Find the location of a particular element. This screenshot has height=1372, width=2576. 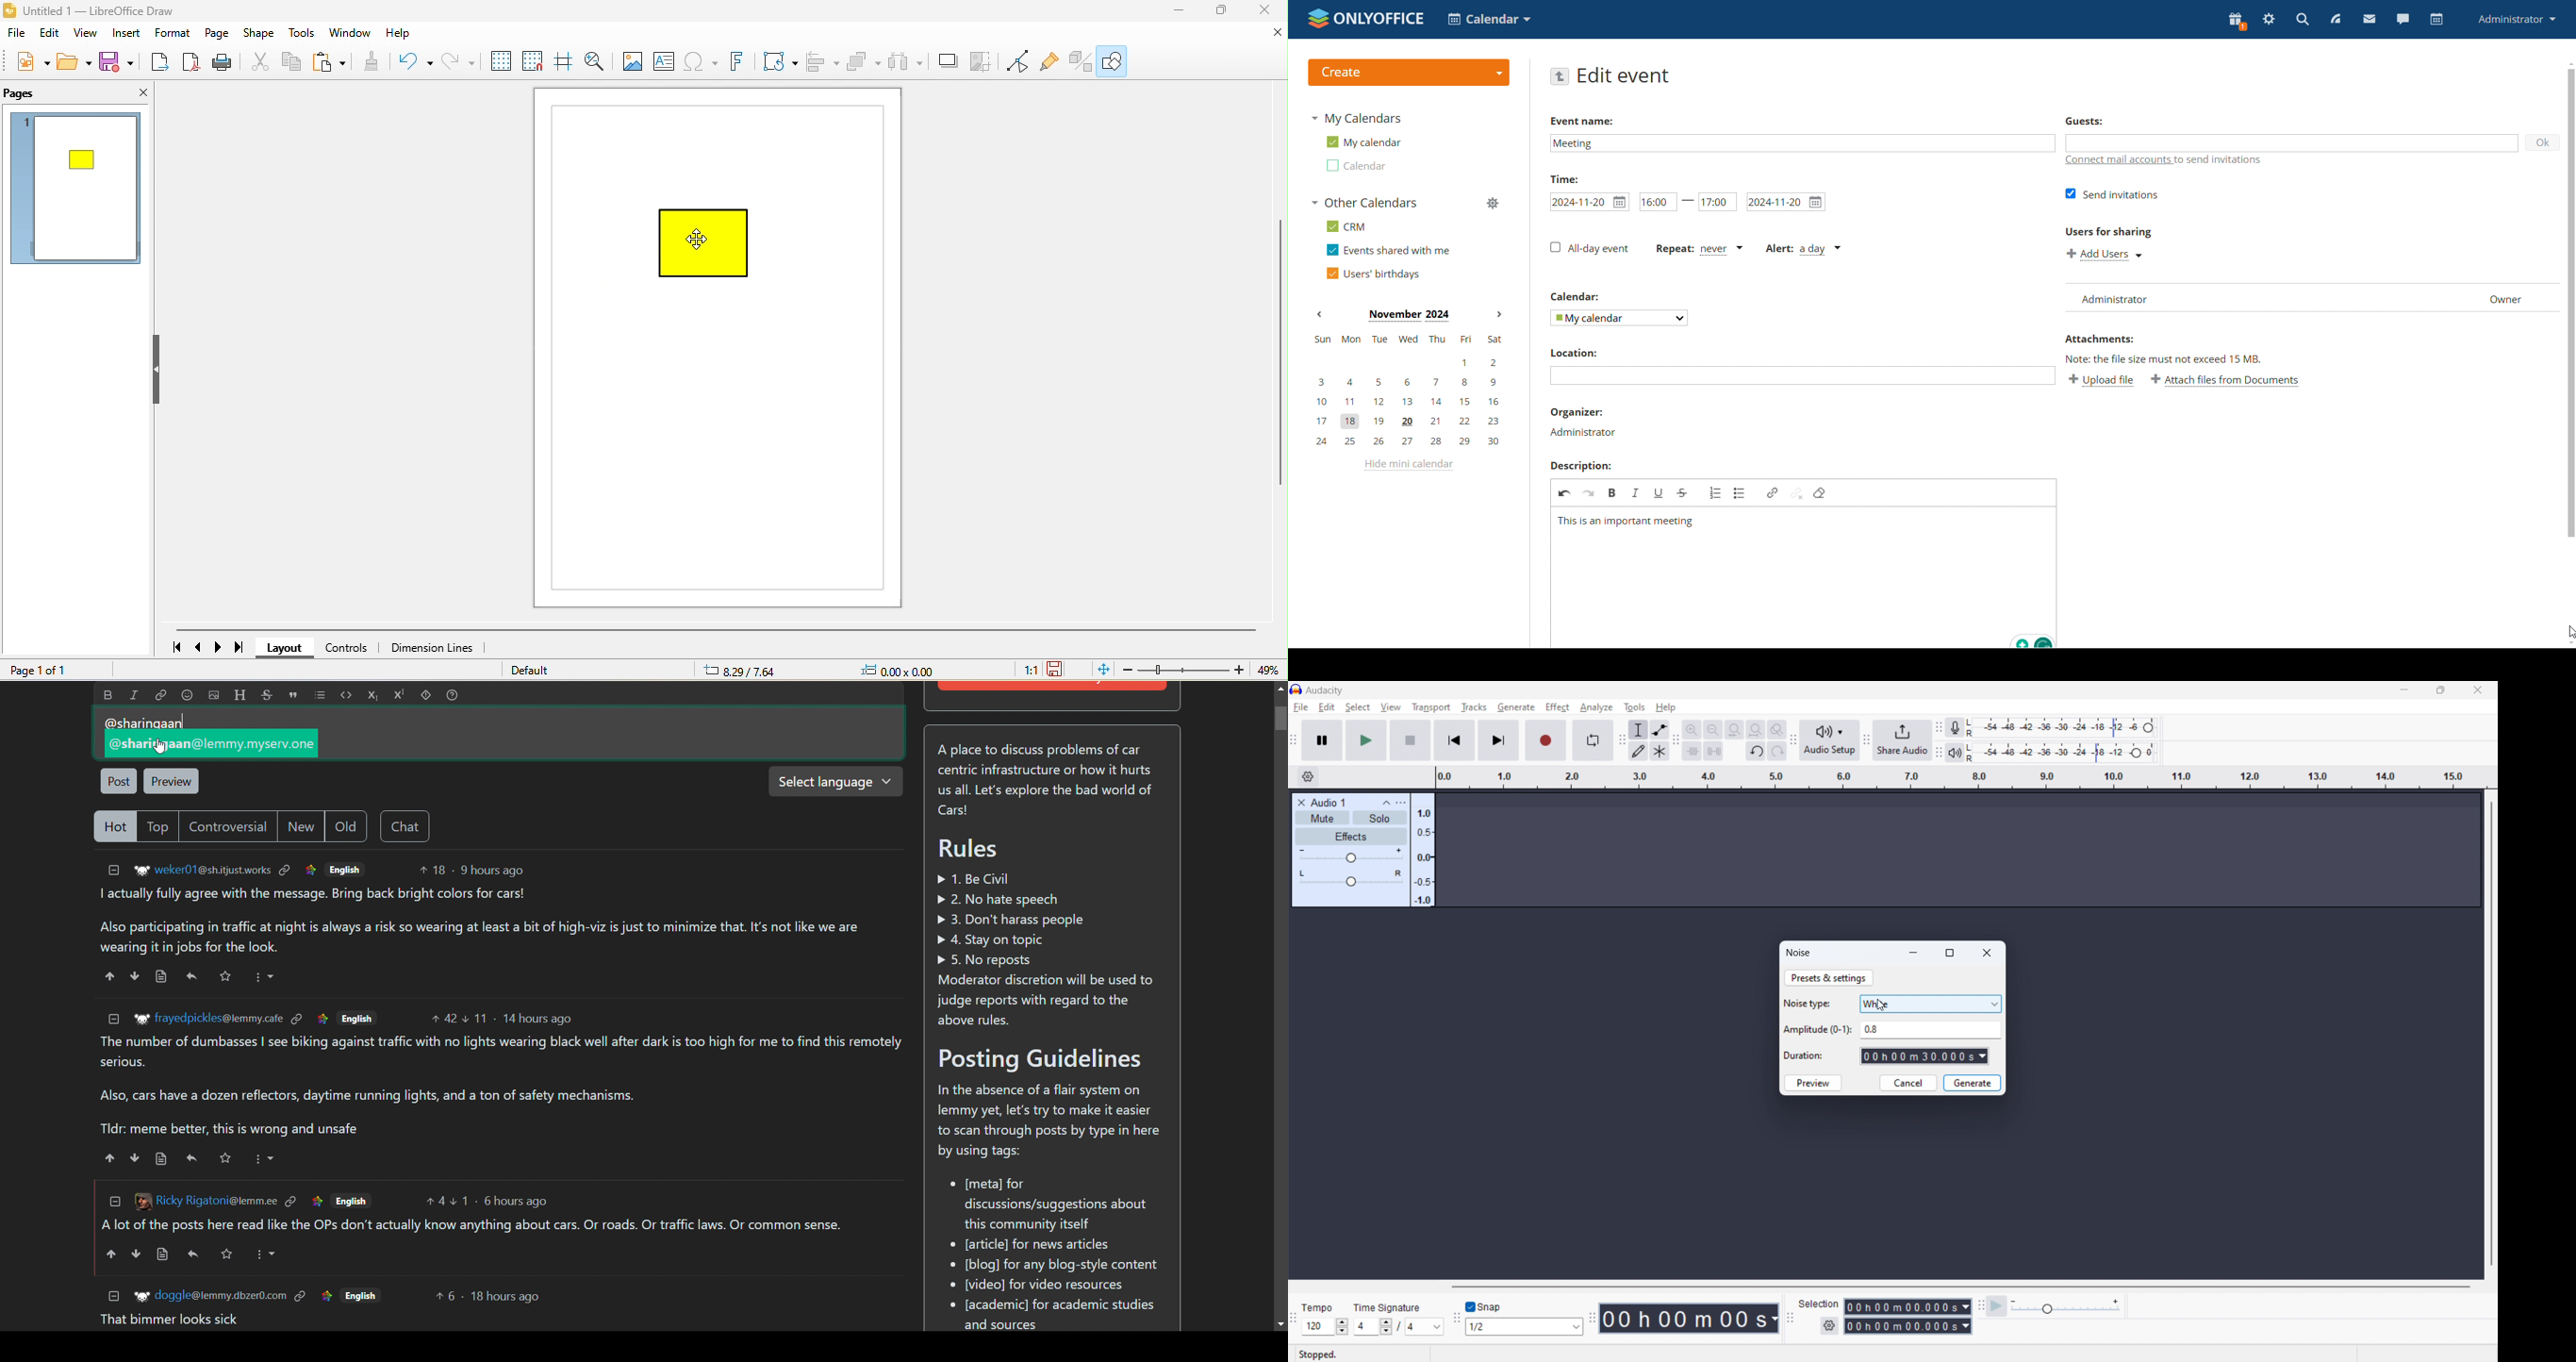

snapping toolbar is located at coordinates (1458, 1318).